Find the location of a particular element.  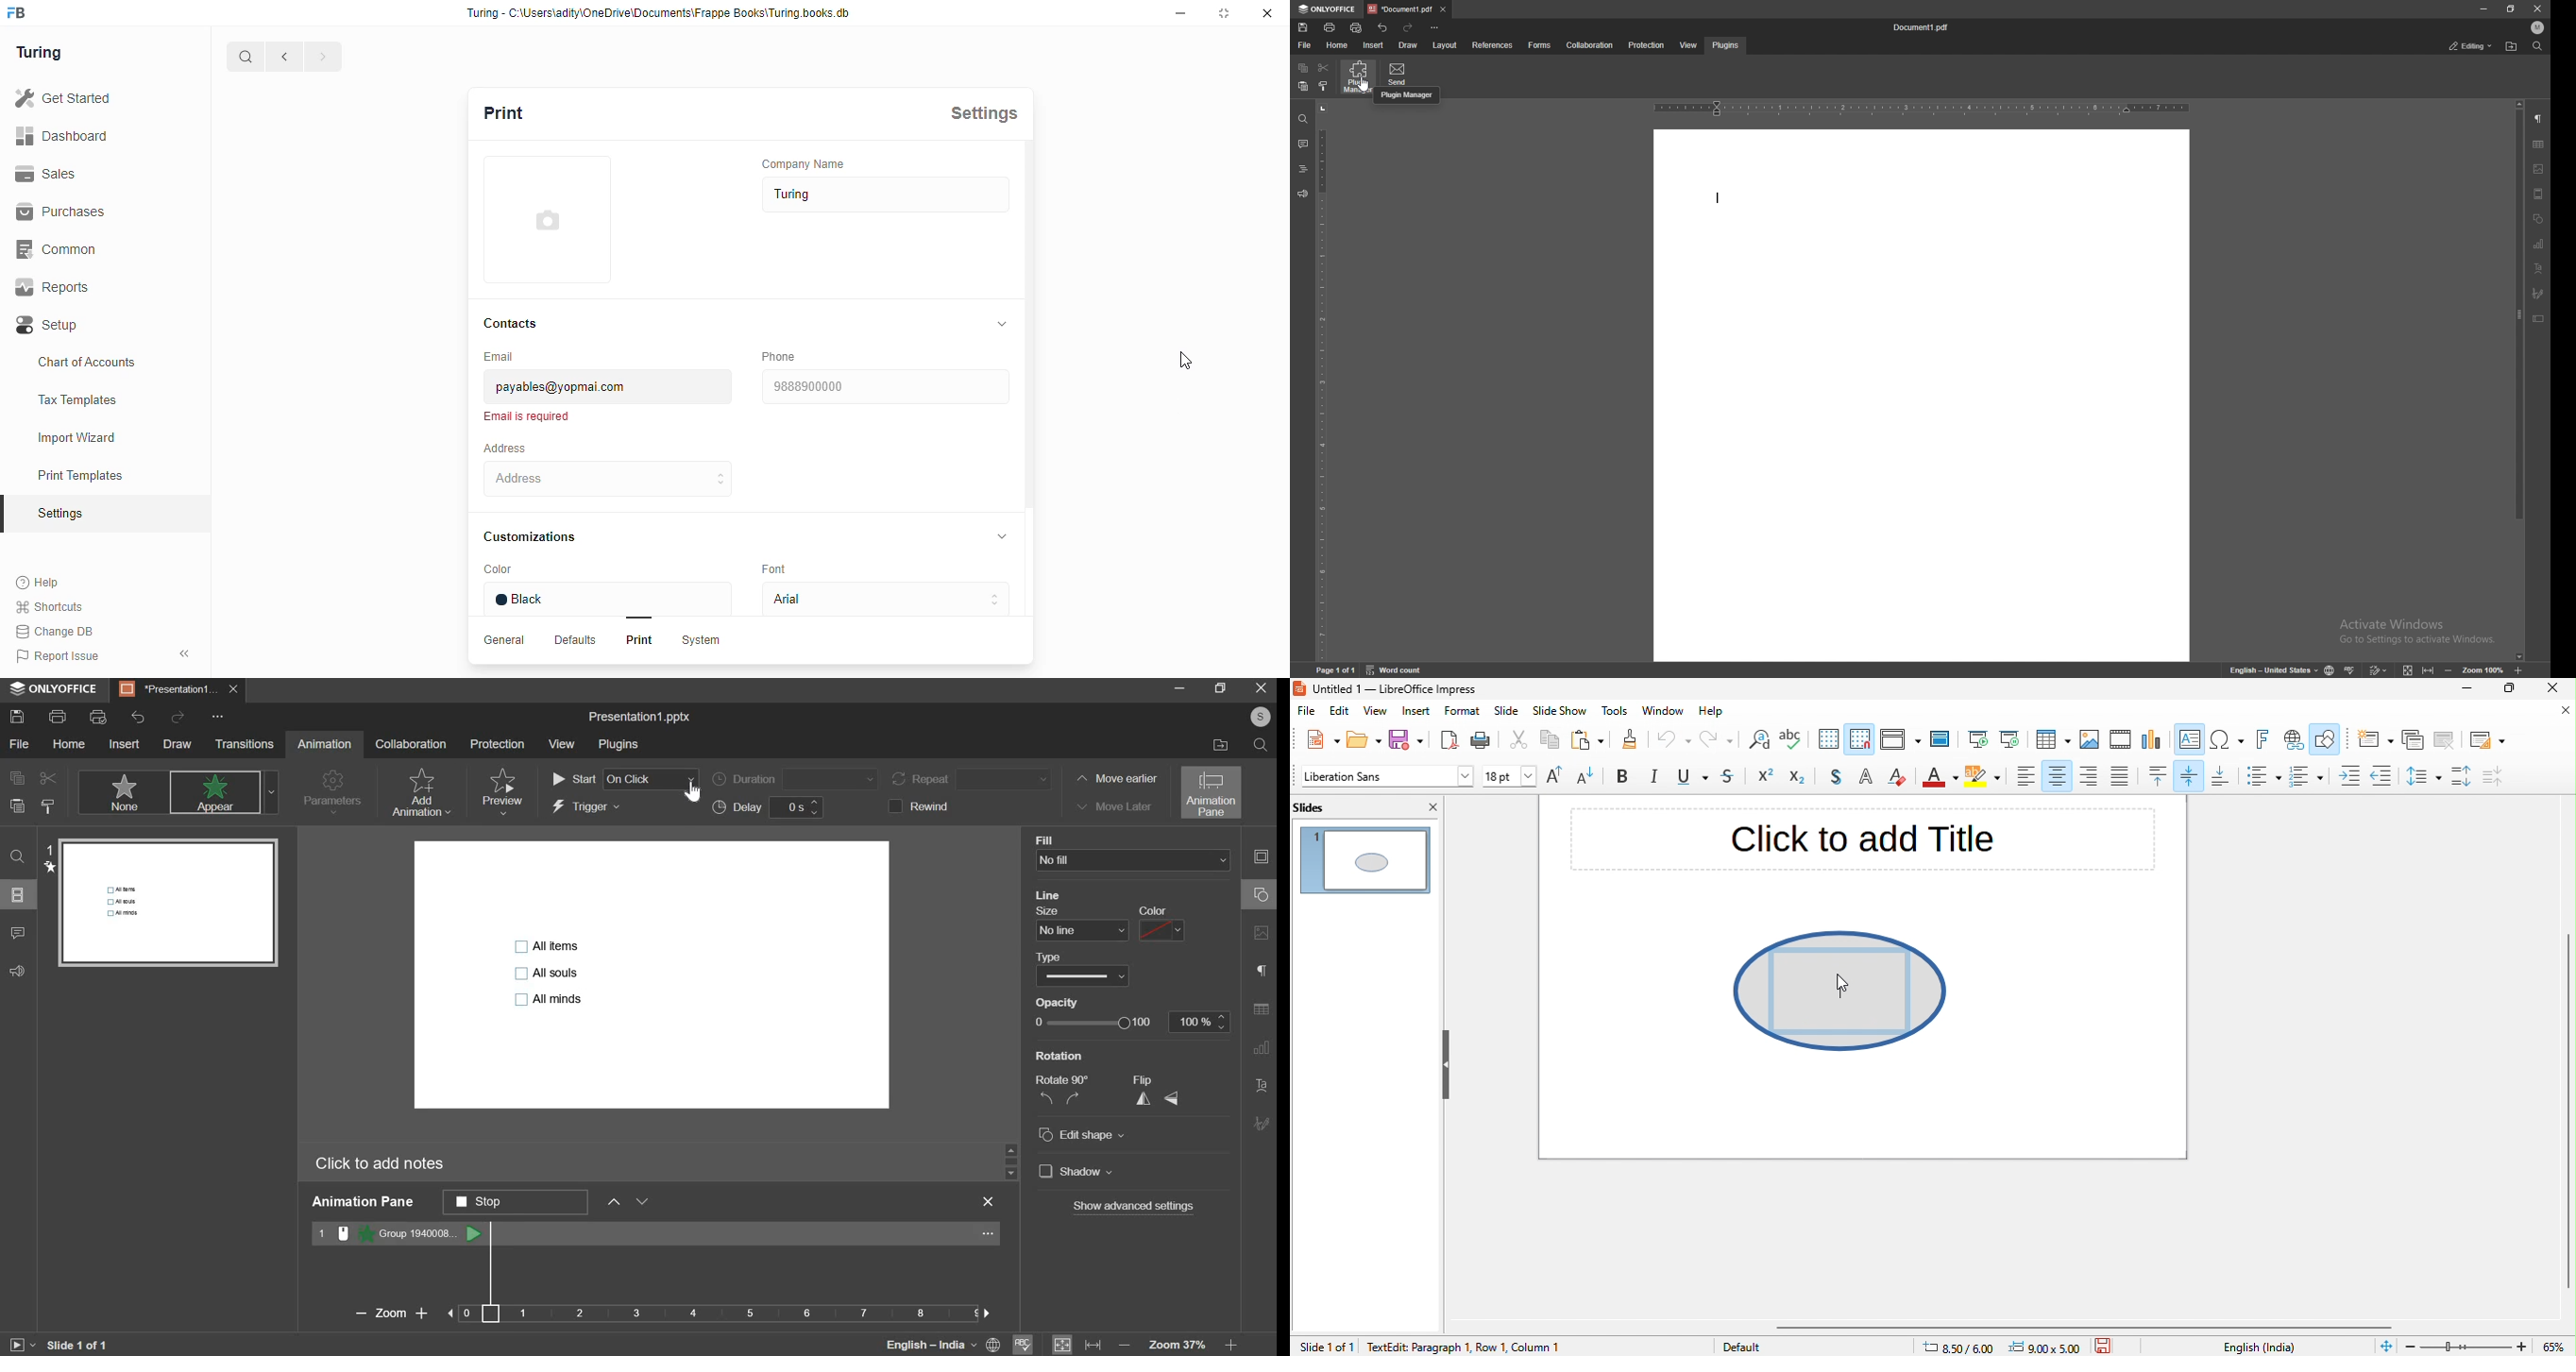

cursor is located at coordinates (1188, 362).